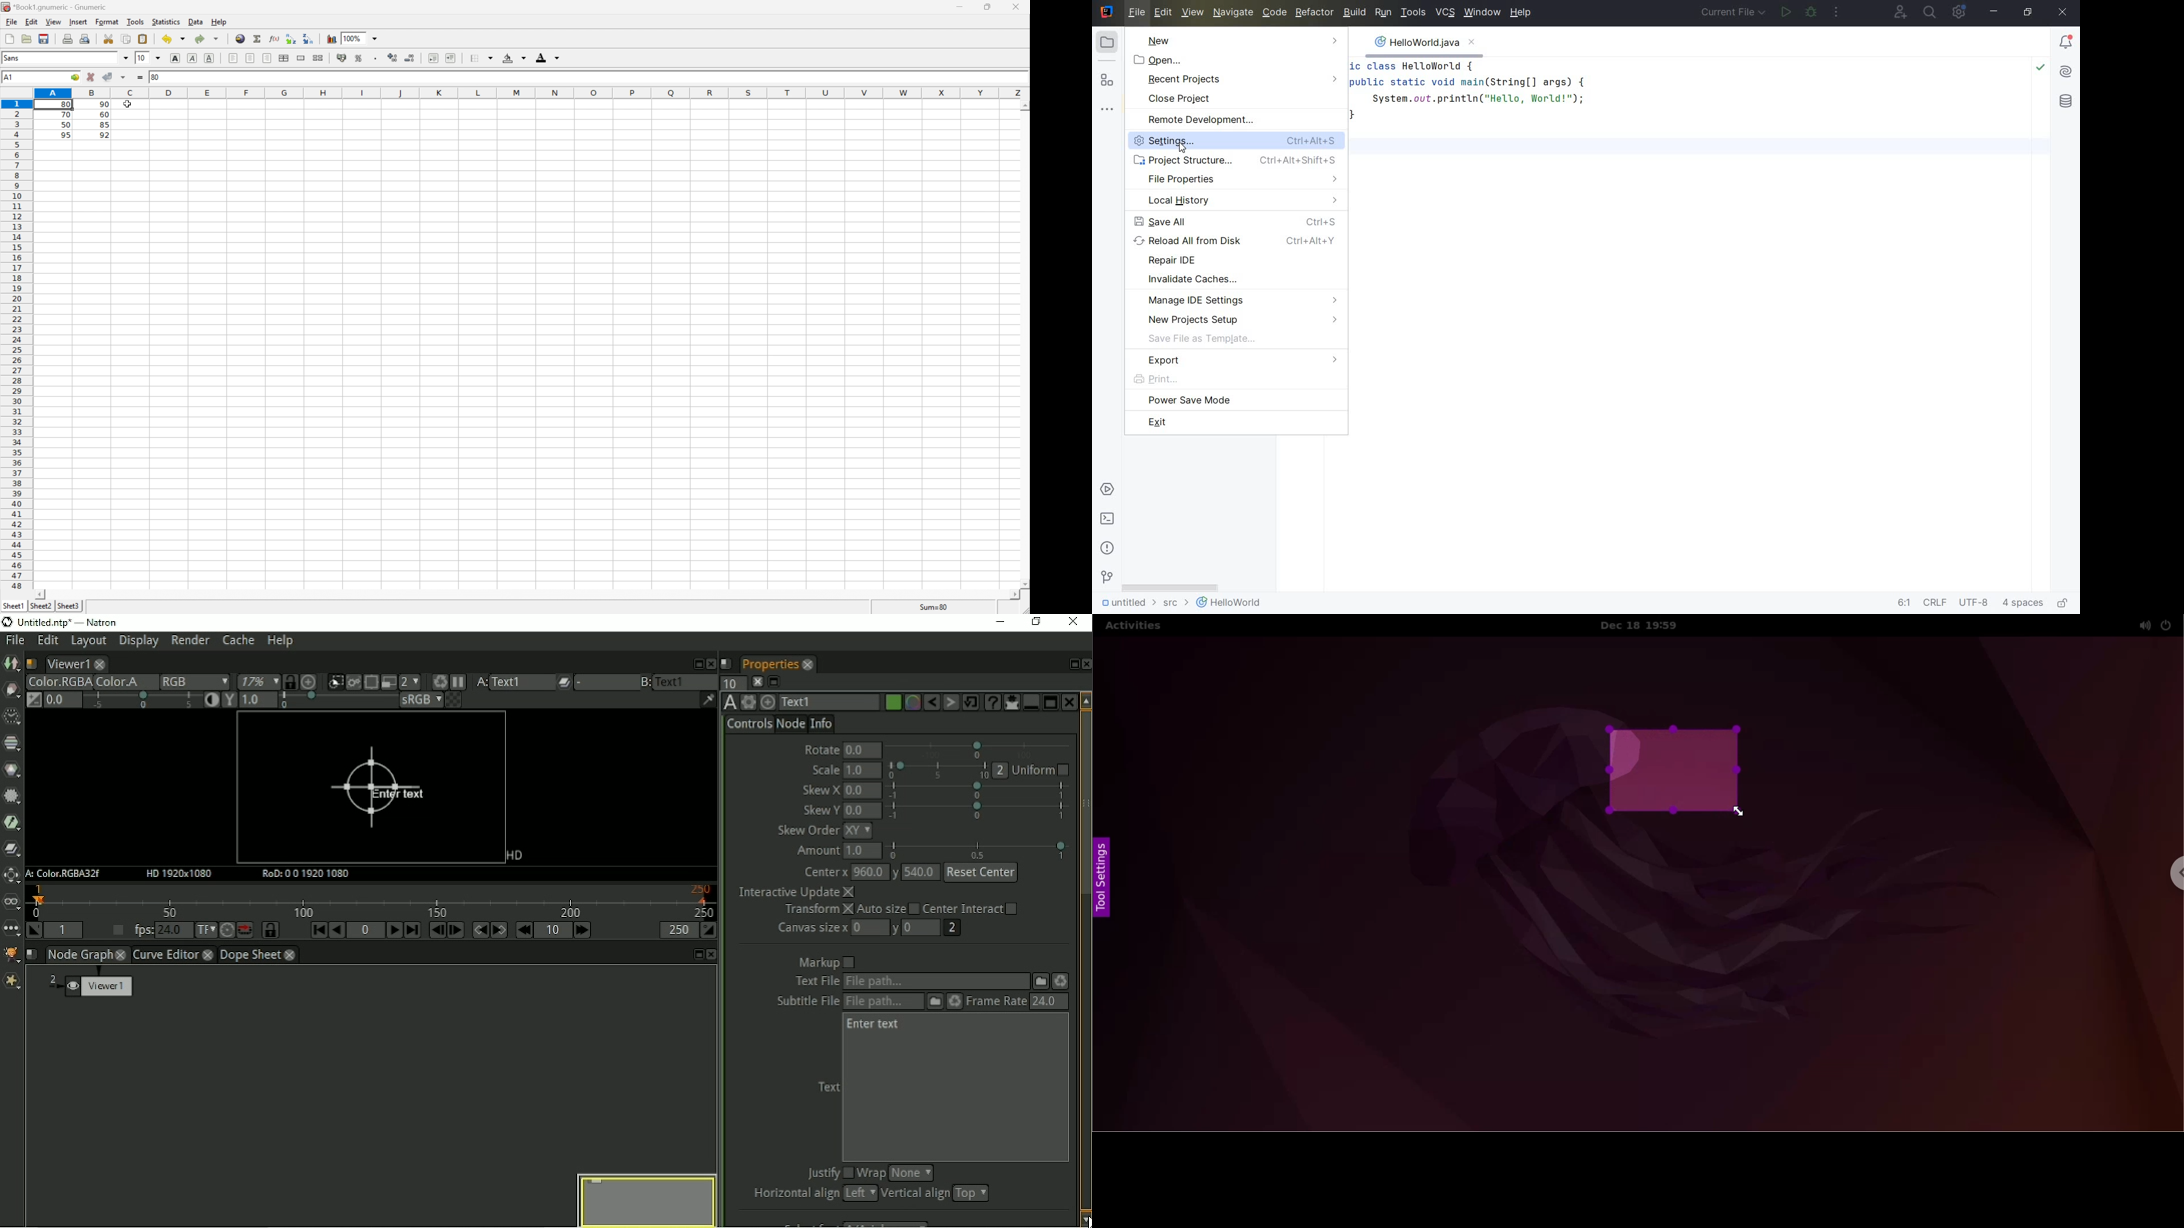 This screenshot has width=2184, height=1232. I want to click on Chart, so click(330, 39).